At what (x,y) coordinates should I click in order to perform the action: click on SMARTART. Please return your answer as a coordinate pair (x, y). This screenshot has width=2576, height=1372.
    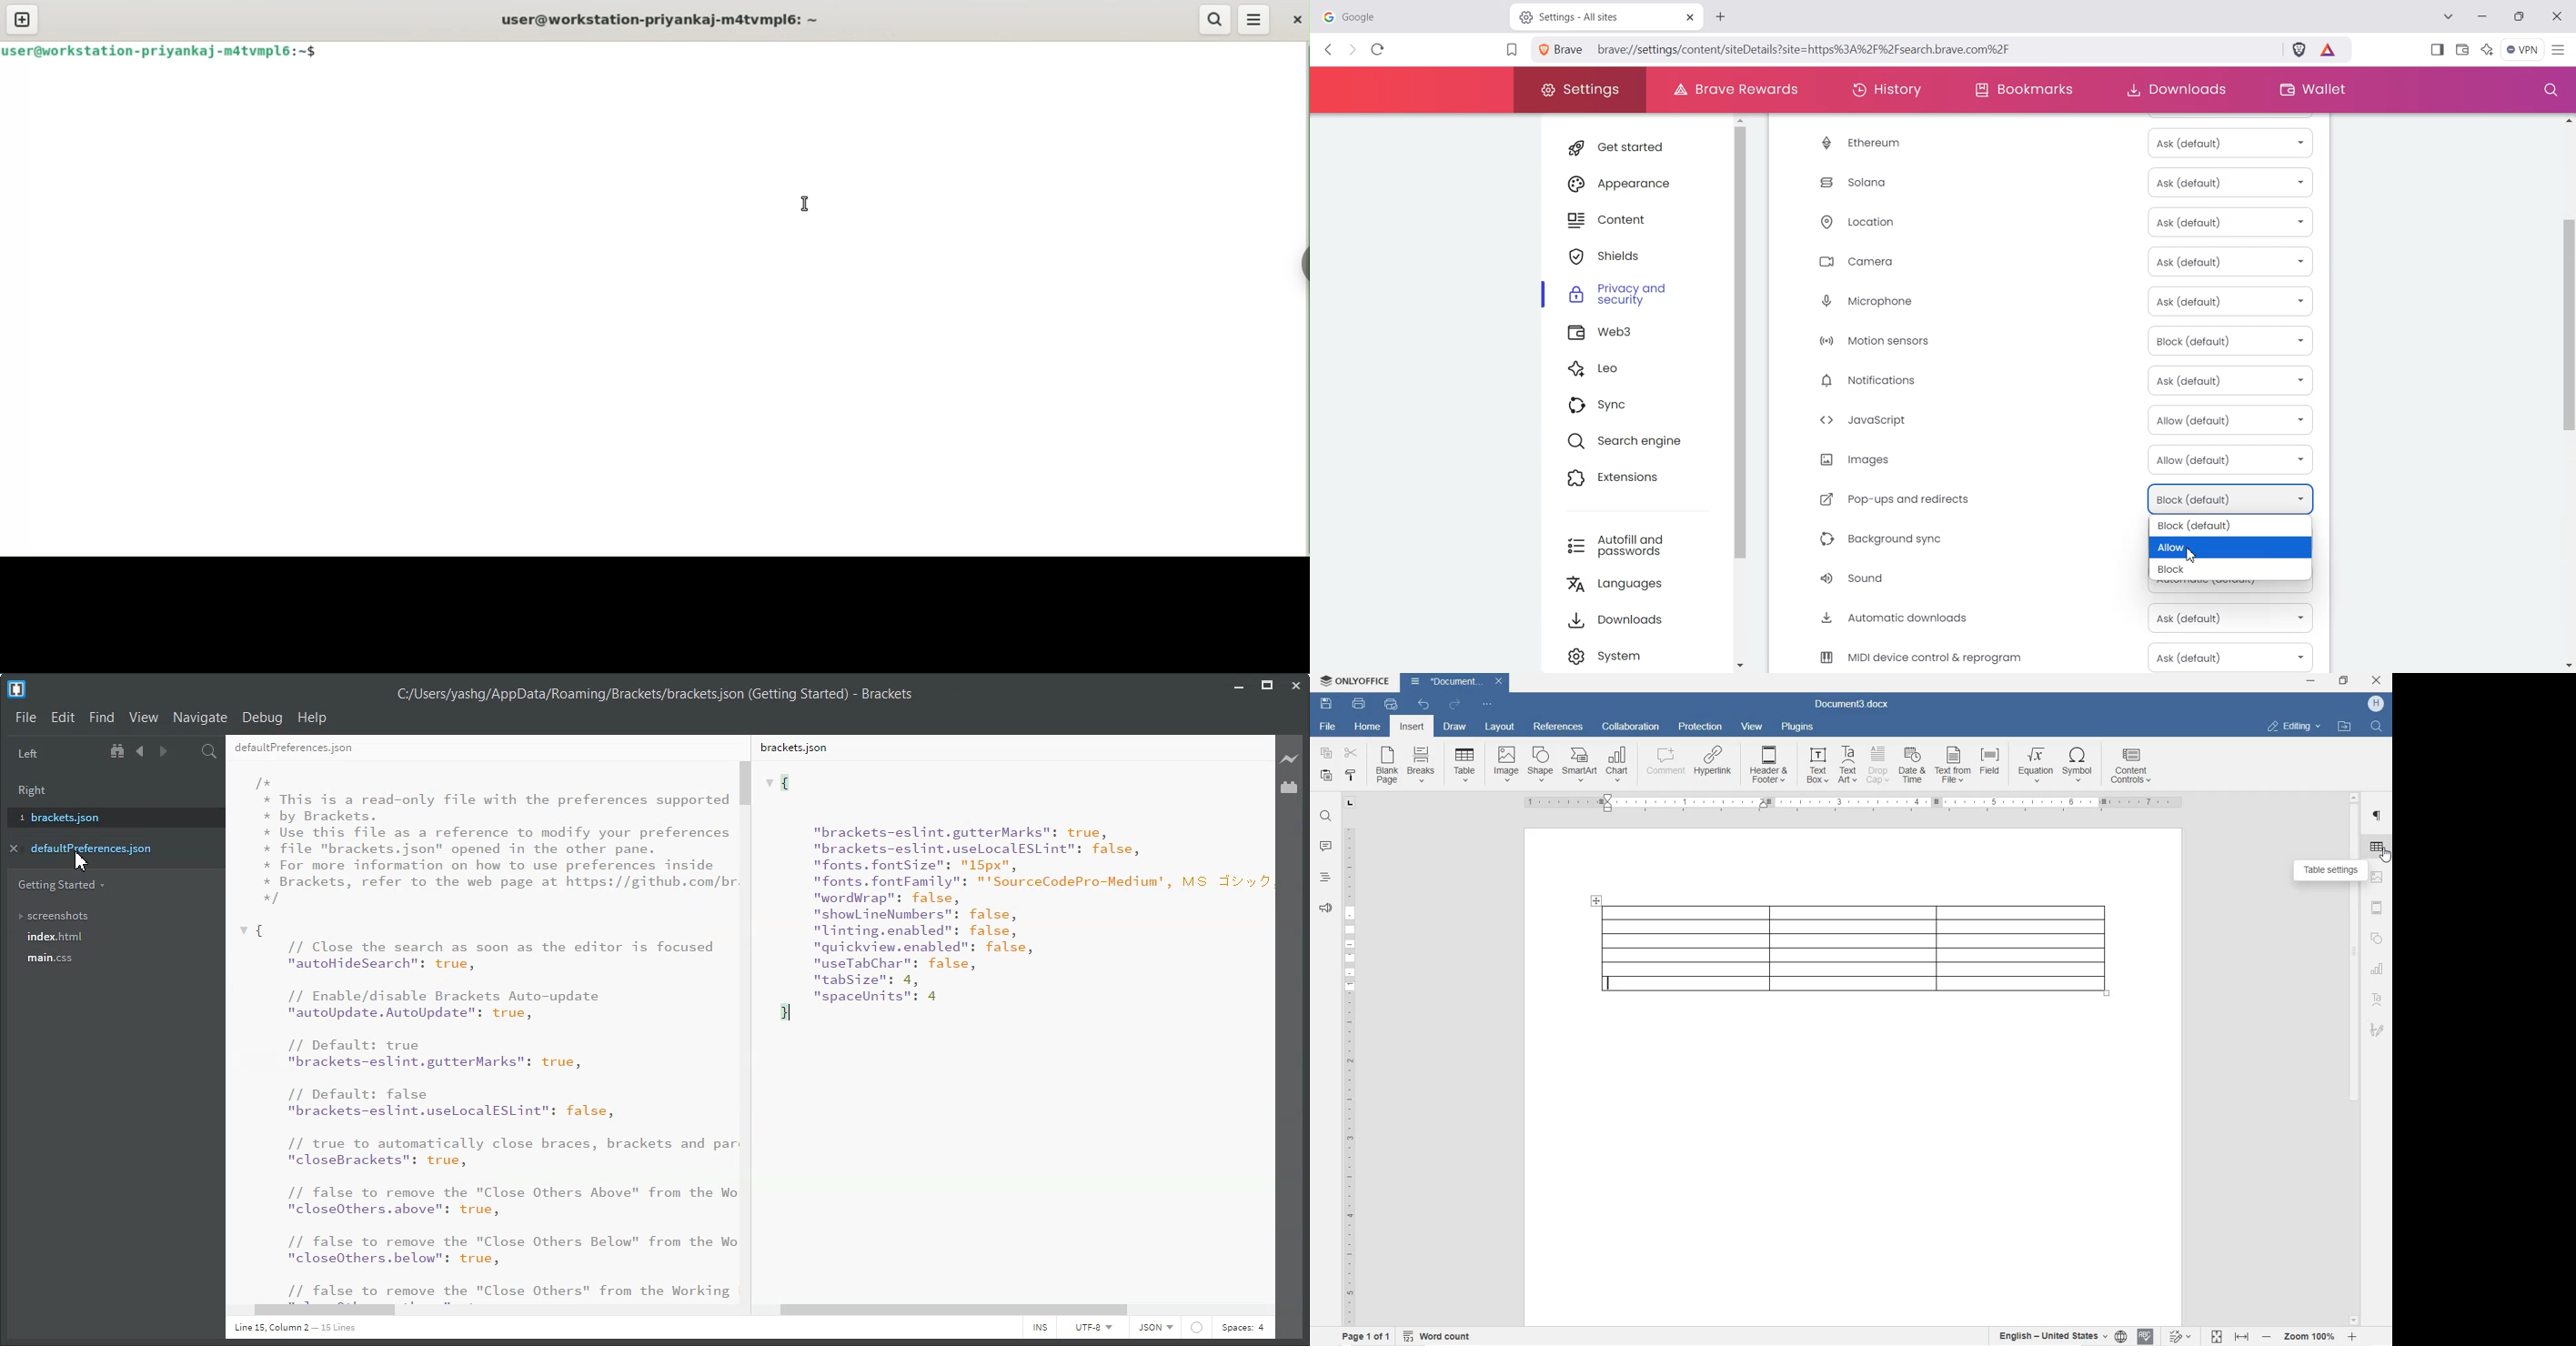
    Looking at the image, I should click on (1580, 765).